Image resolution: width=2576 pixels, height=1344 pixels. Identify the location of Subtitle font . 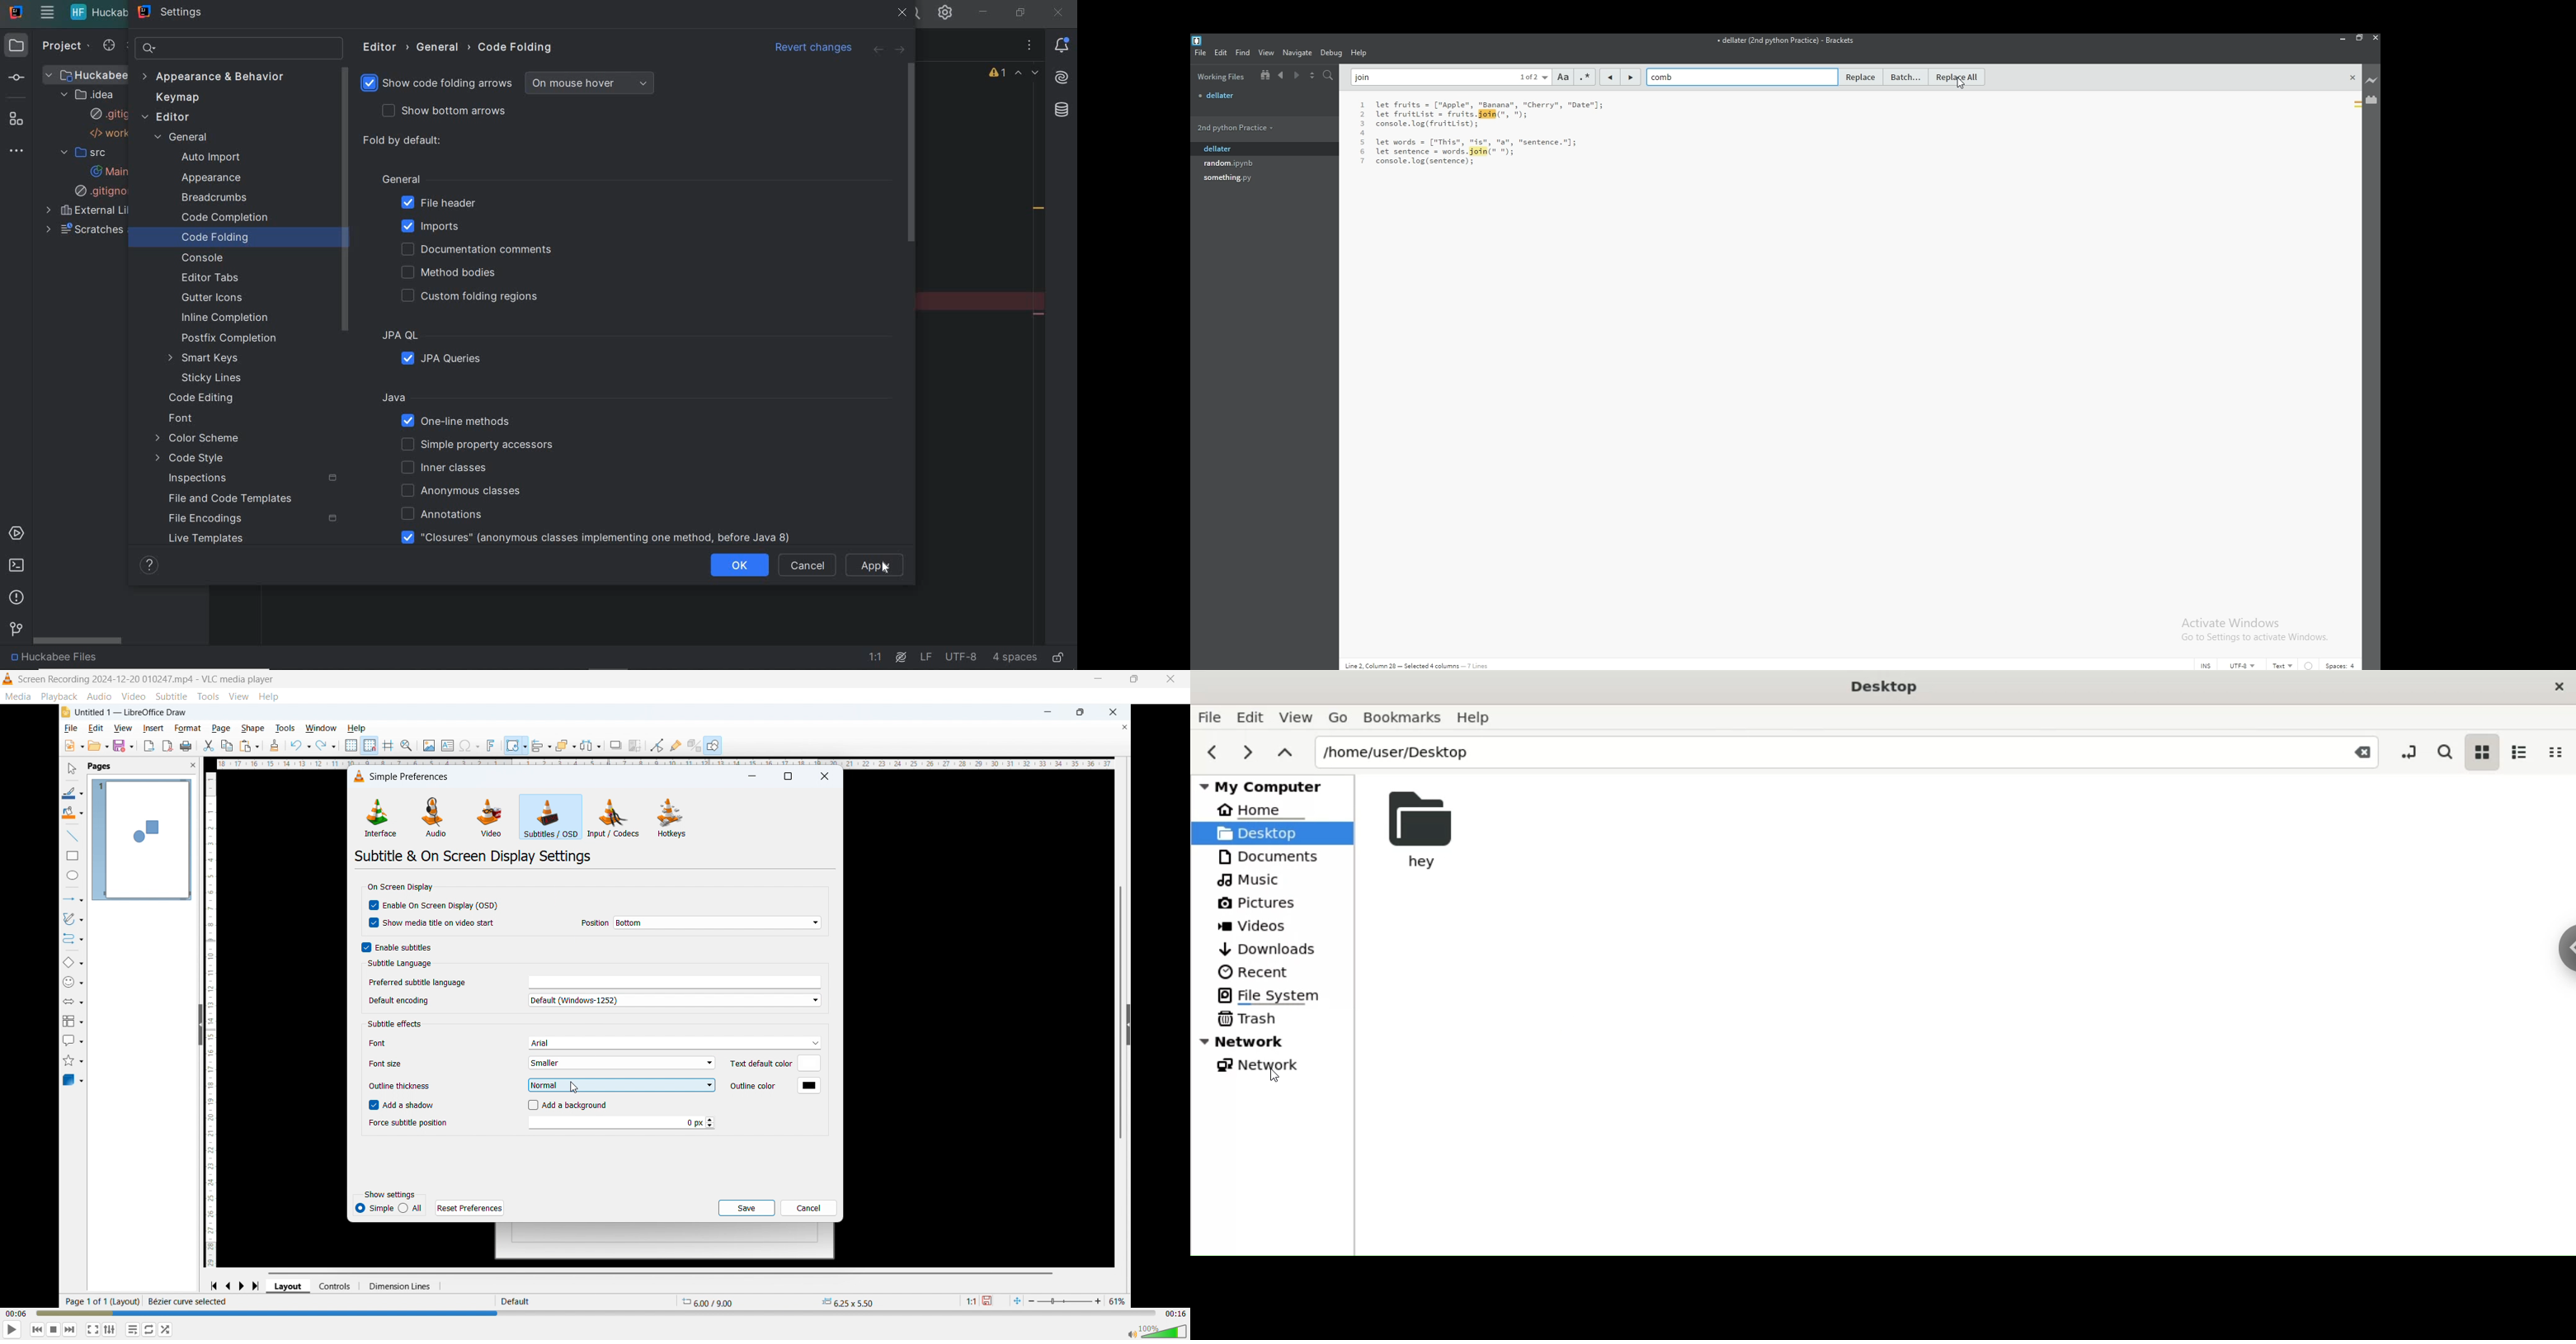
(674, 1043).